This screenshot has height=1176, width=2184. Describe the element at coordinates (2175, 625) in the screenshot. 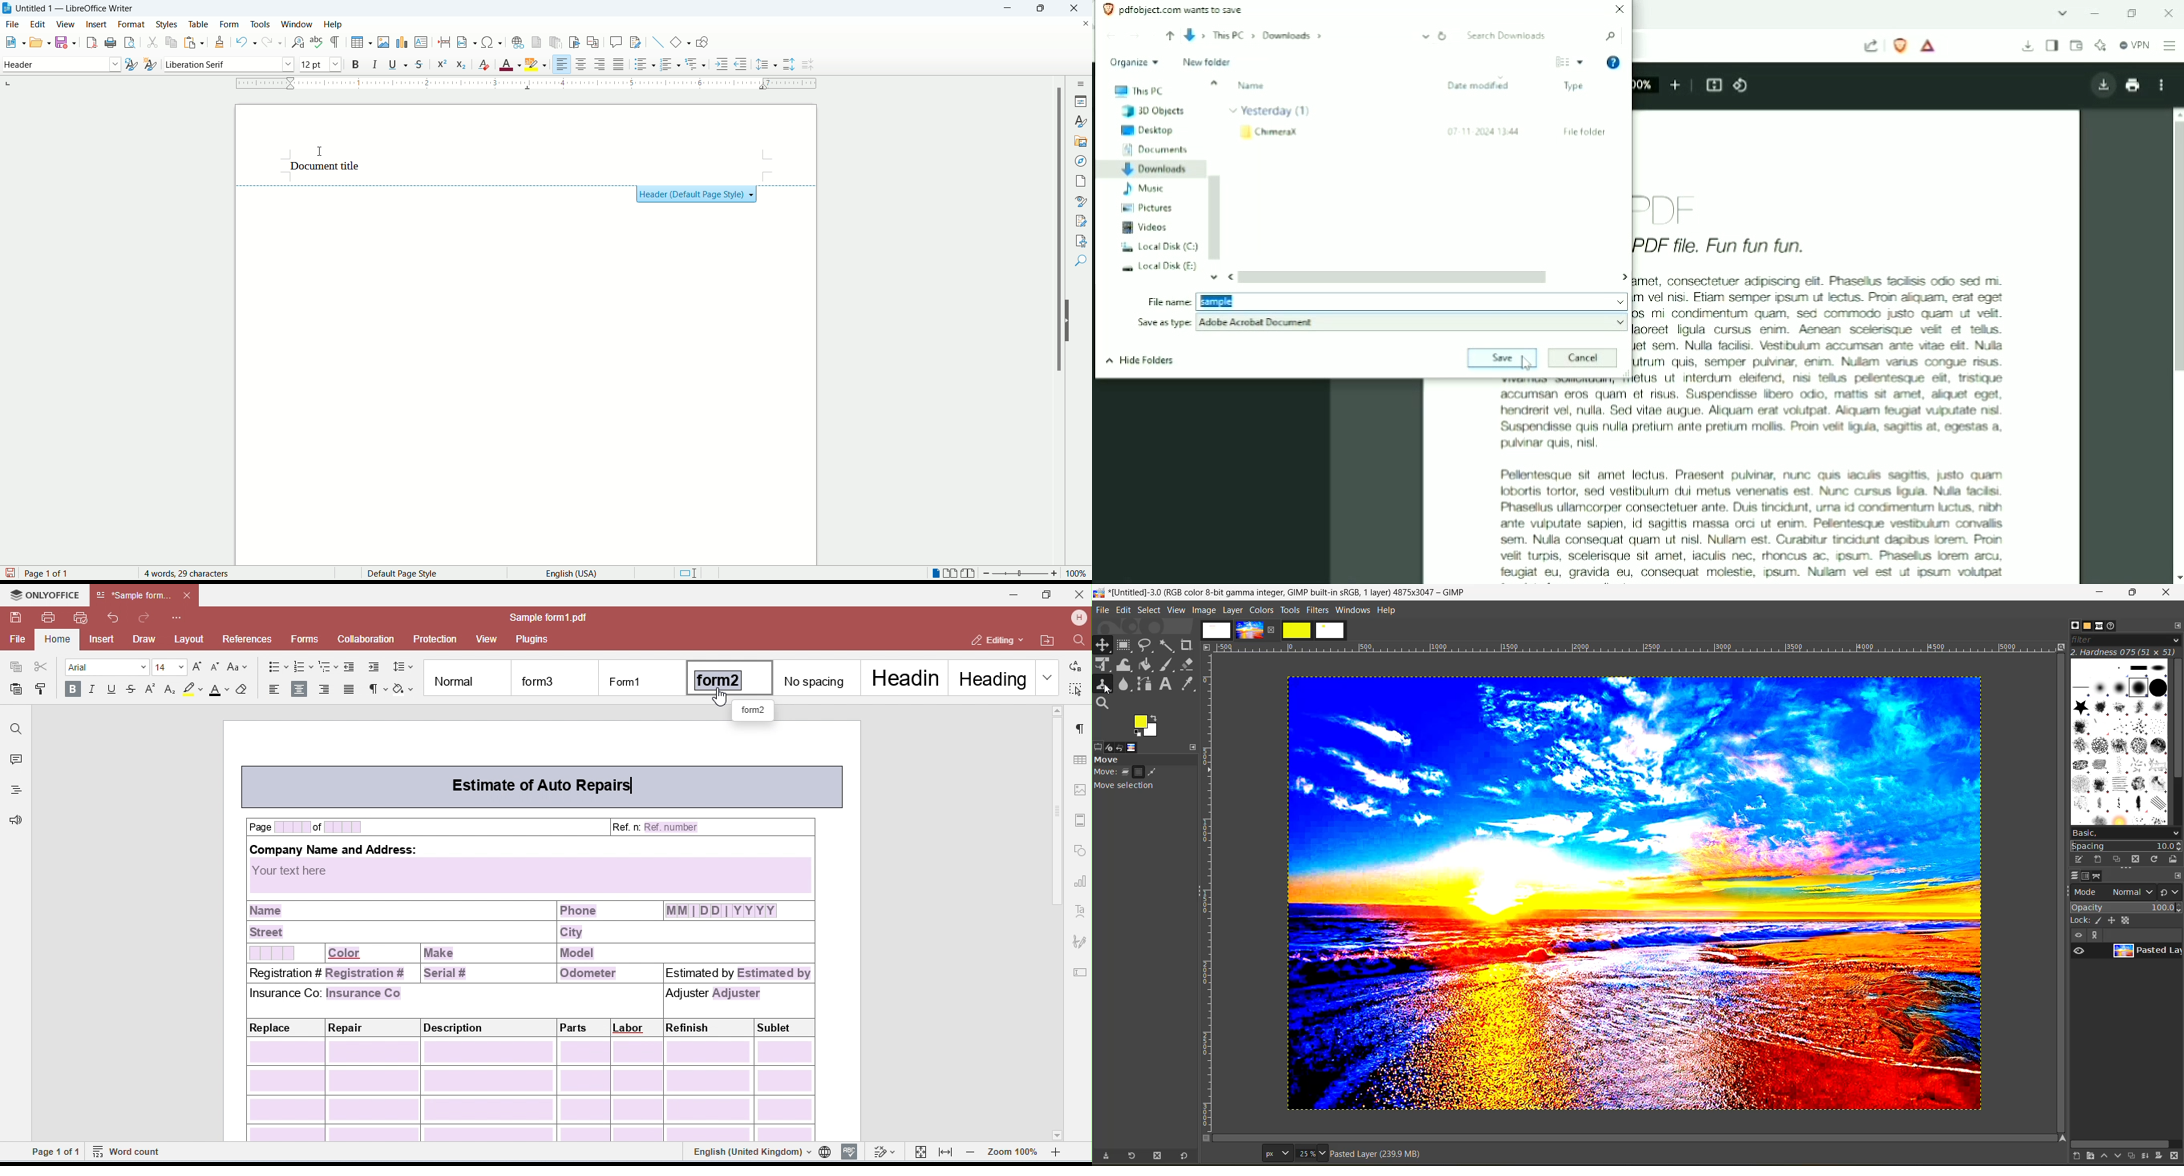

I see `configure` at that location.